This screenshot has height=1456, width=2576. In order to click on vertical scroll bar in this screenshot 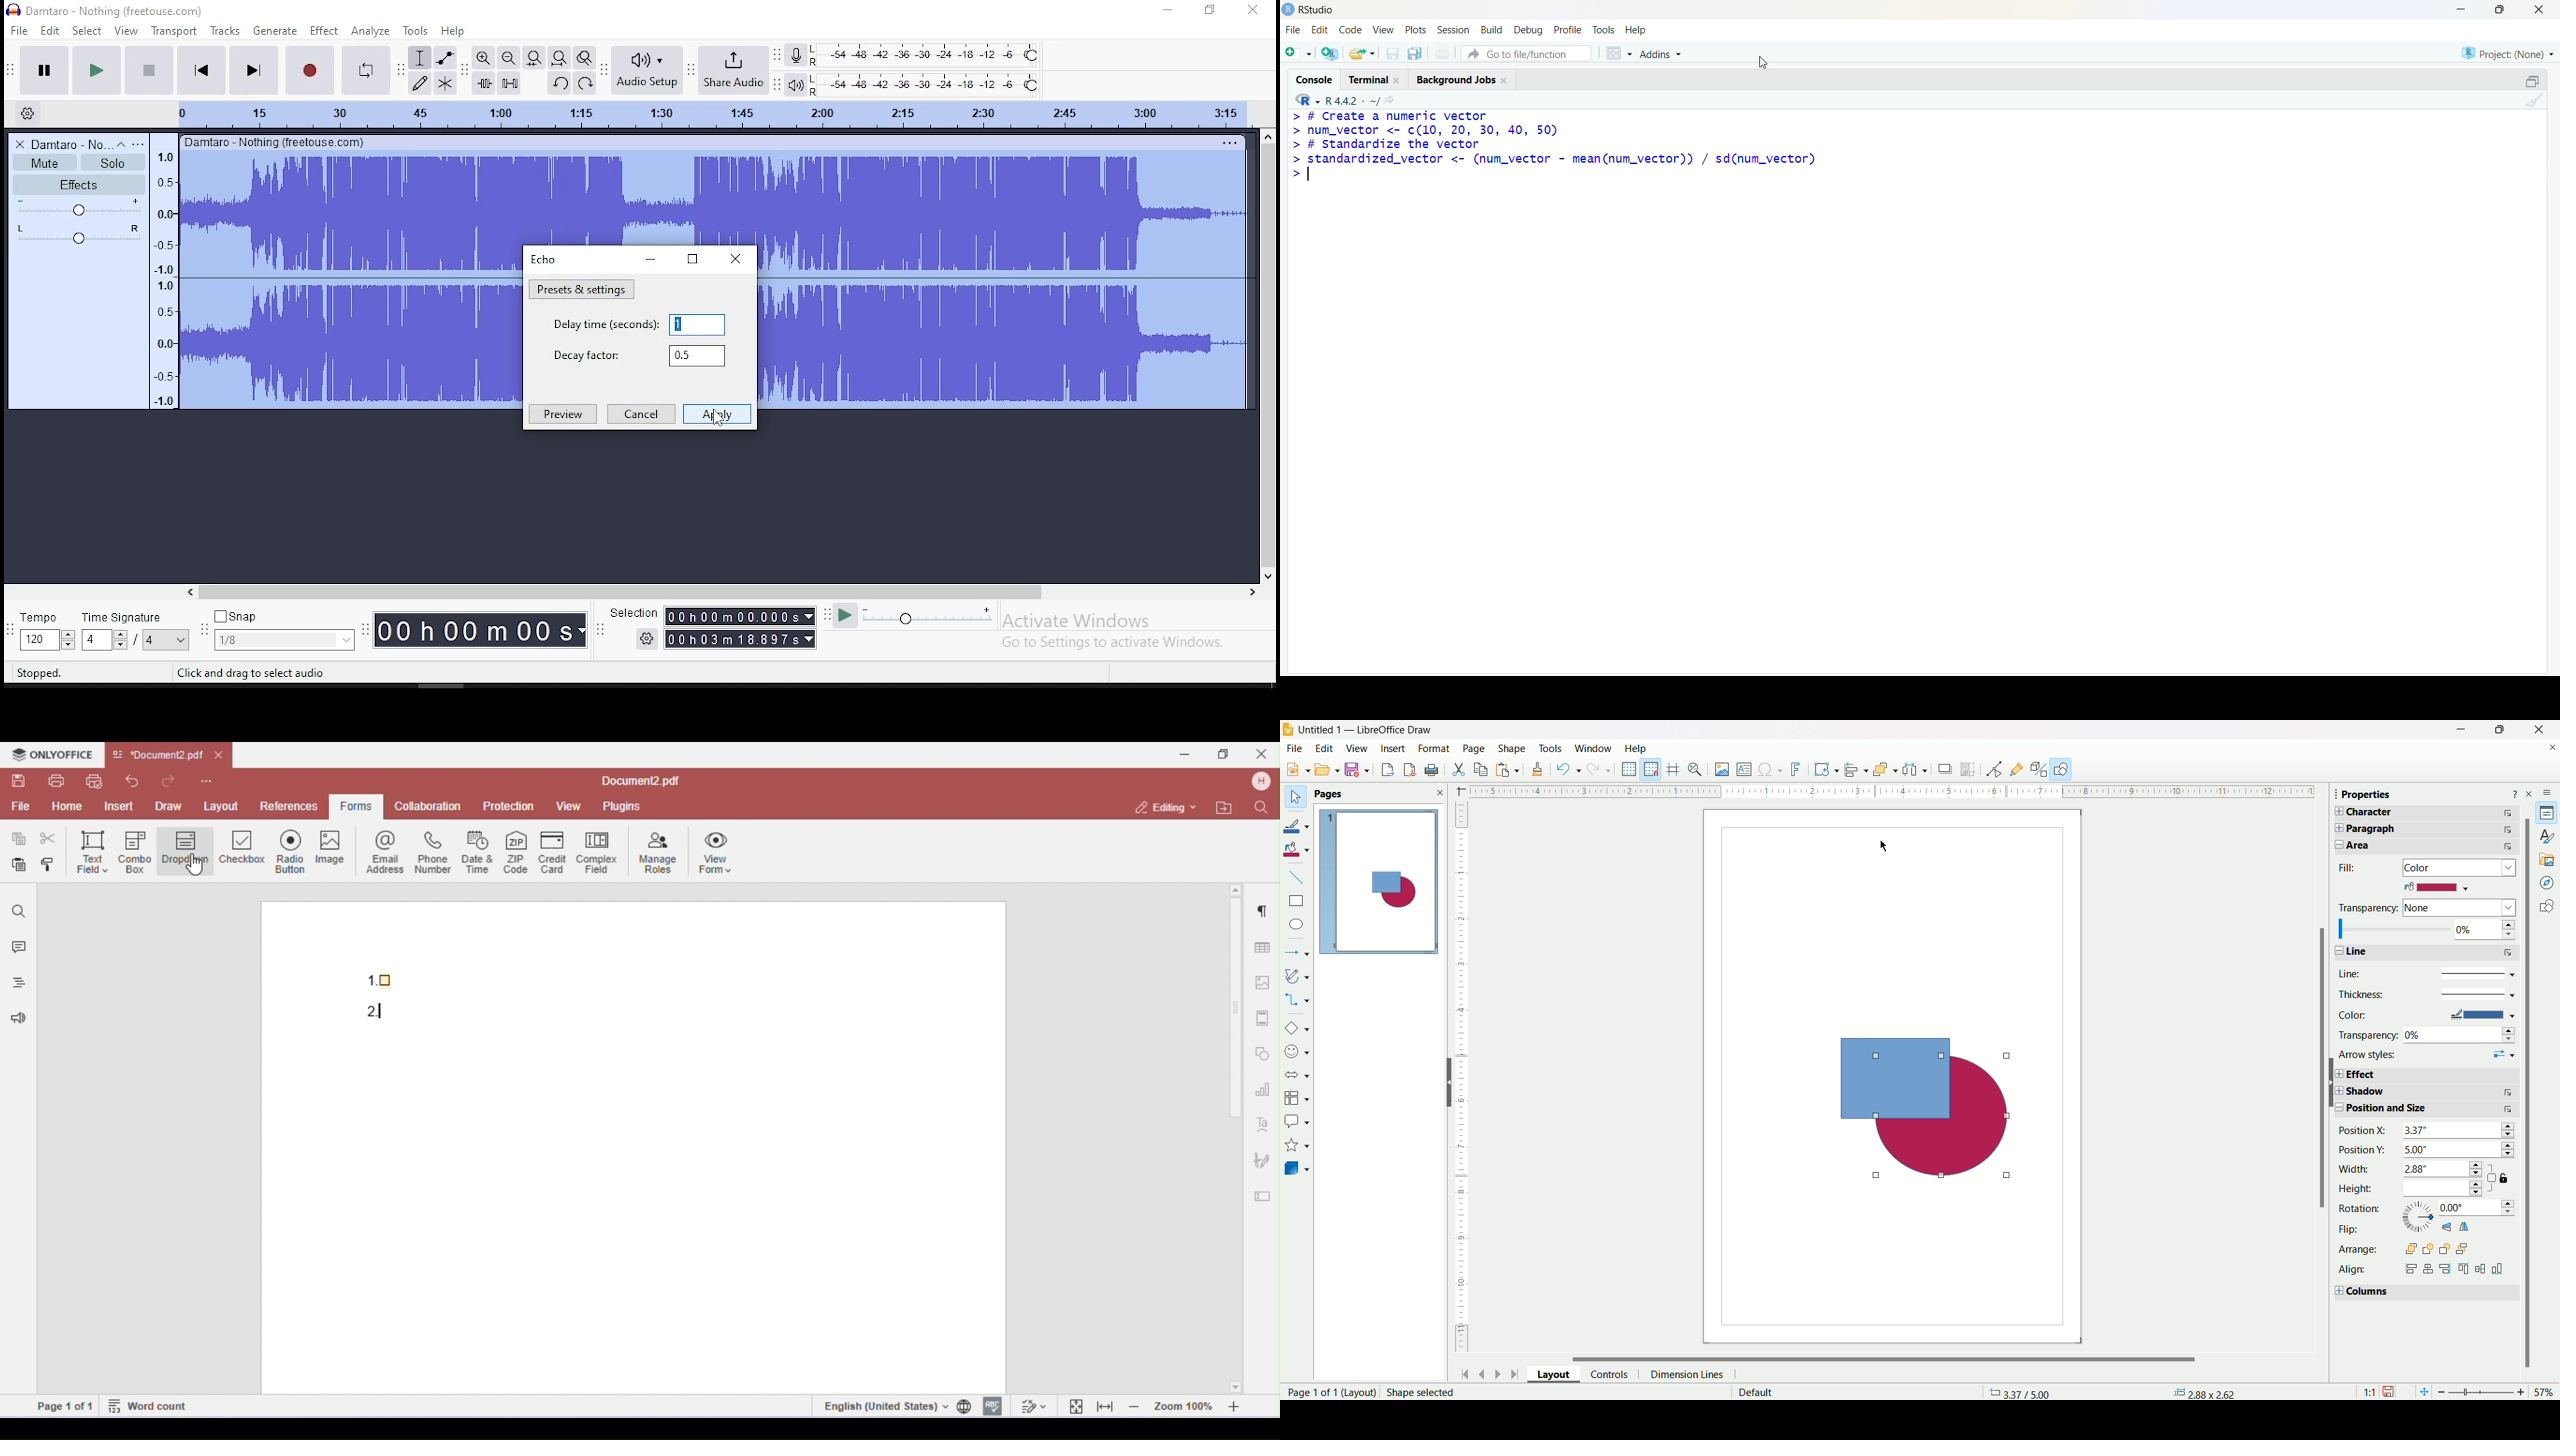, I will do `click(2529, 1156)`.